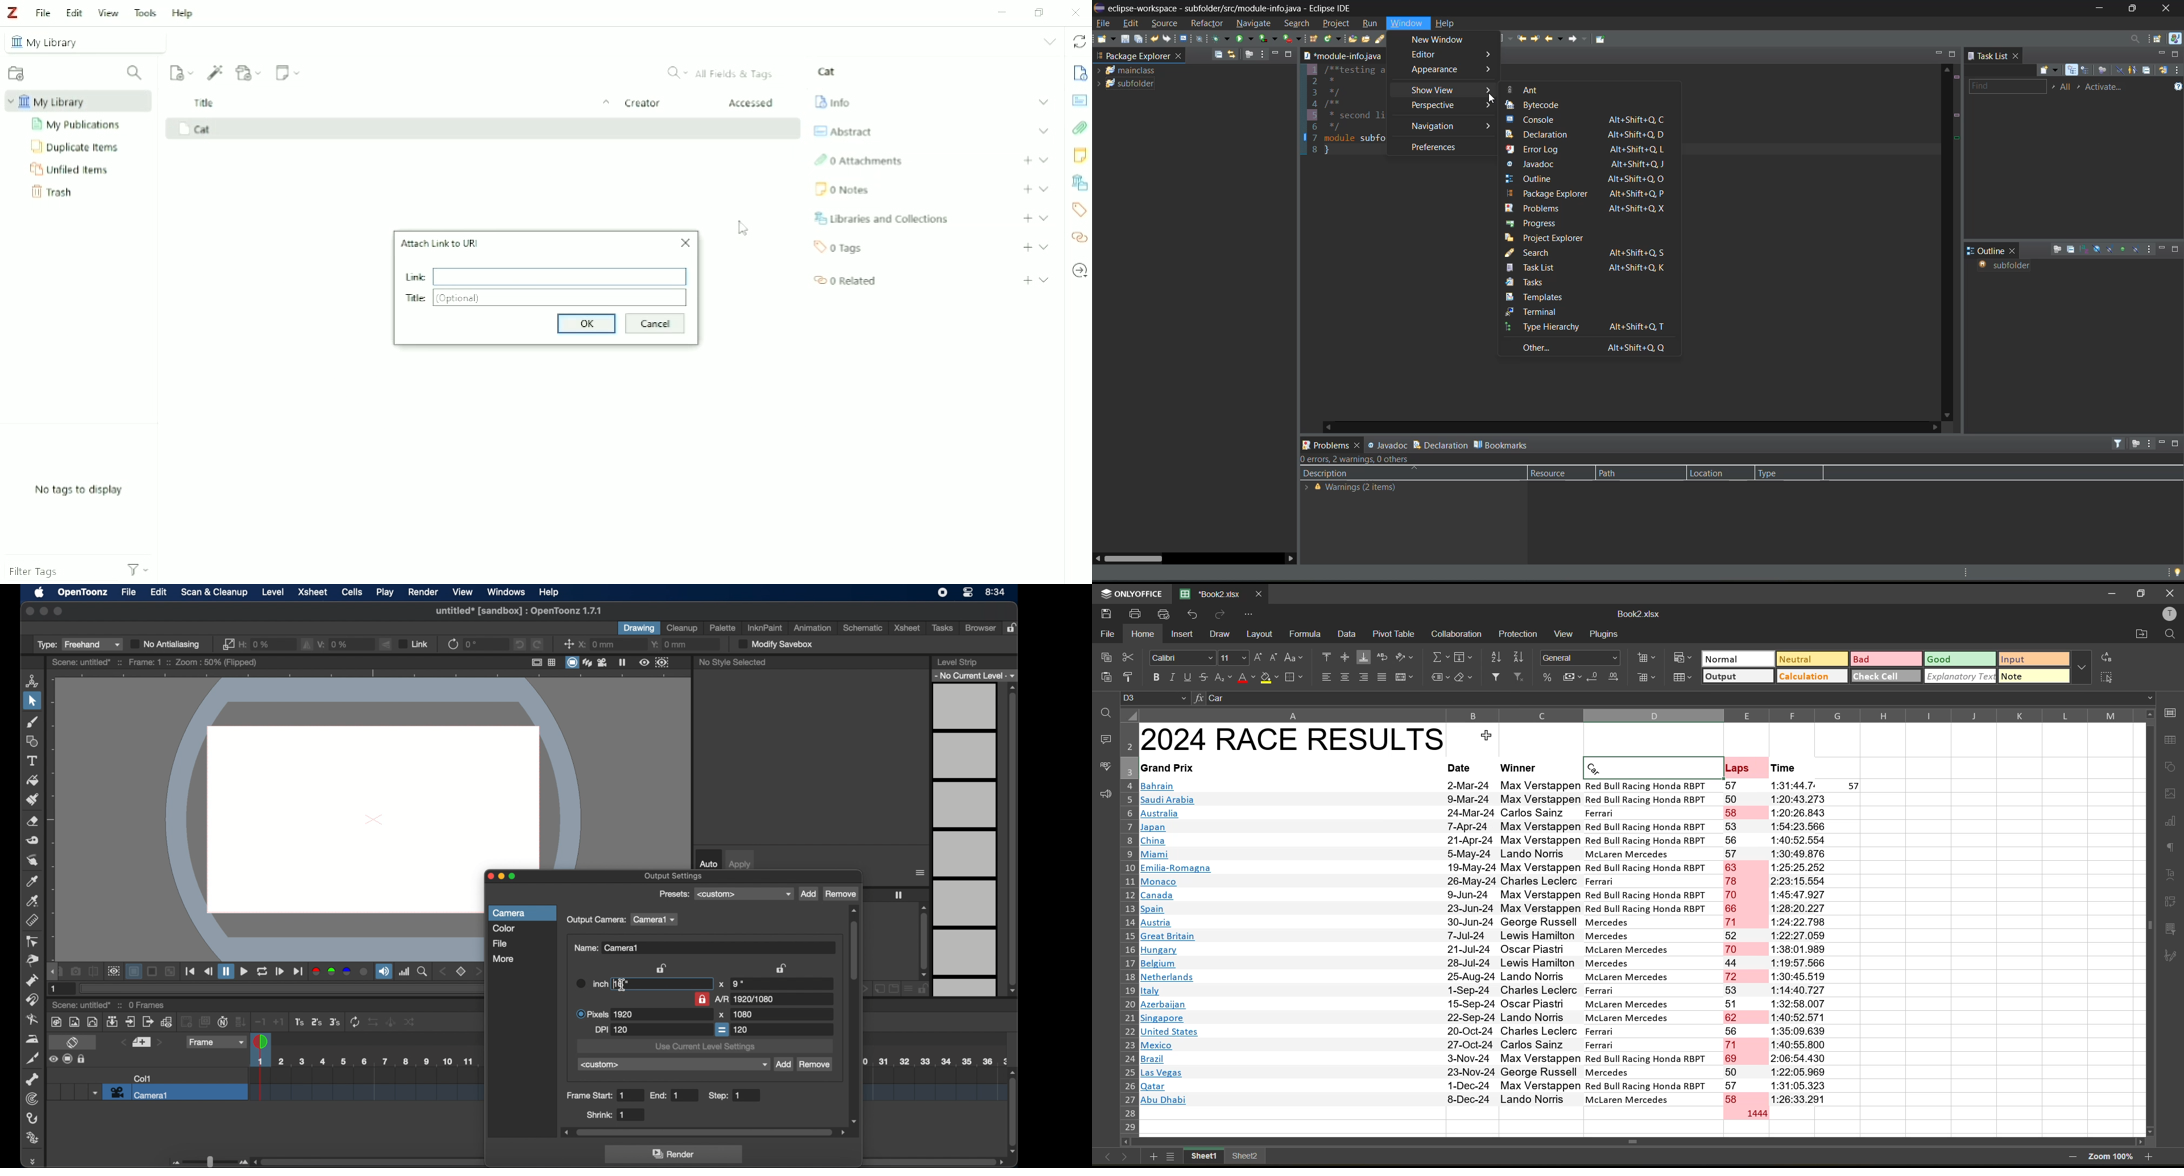 The image size is (2184, 1176). Describe the element at coordinates (1045, 130) in the screenshot. I see `Expand section` at that location.